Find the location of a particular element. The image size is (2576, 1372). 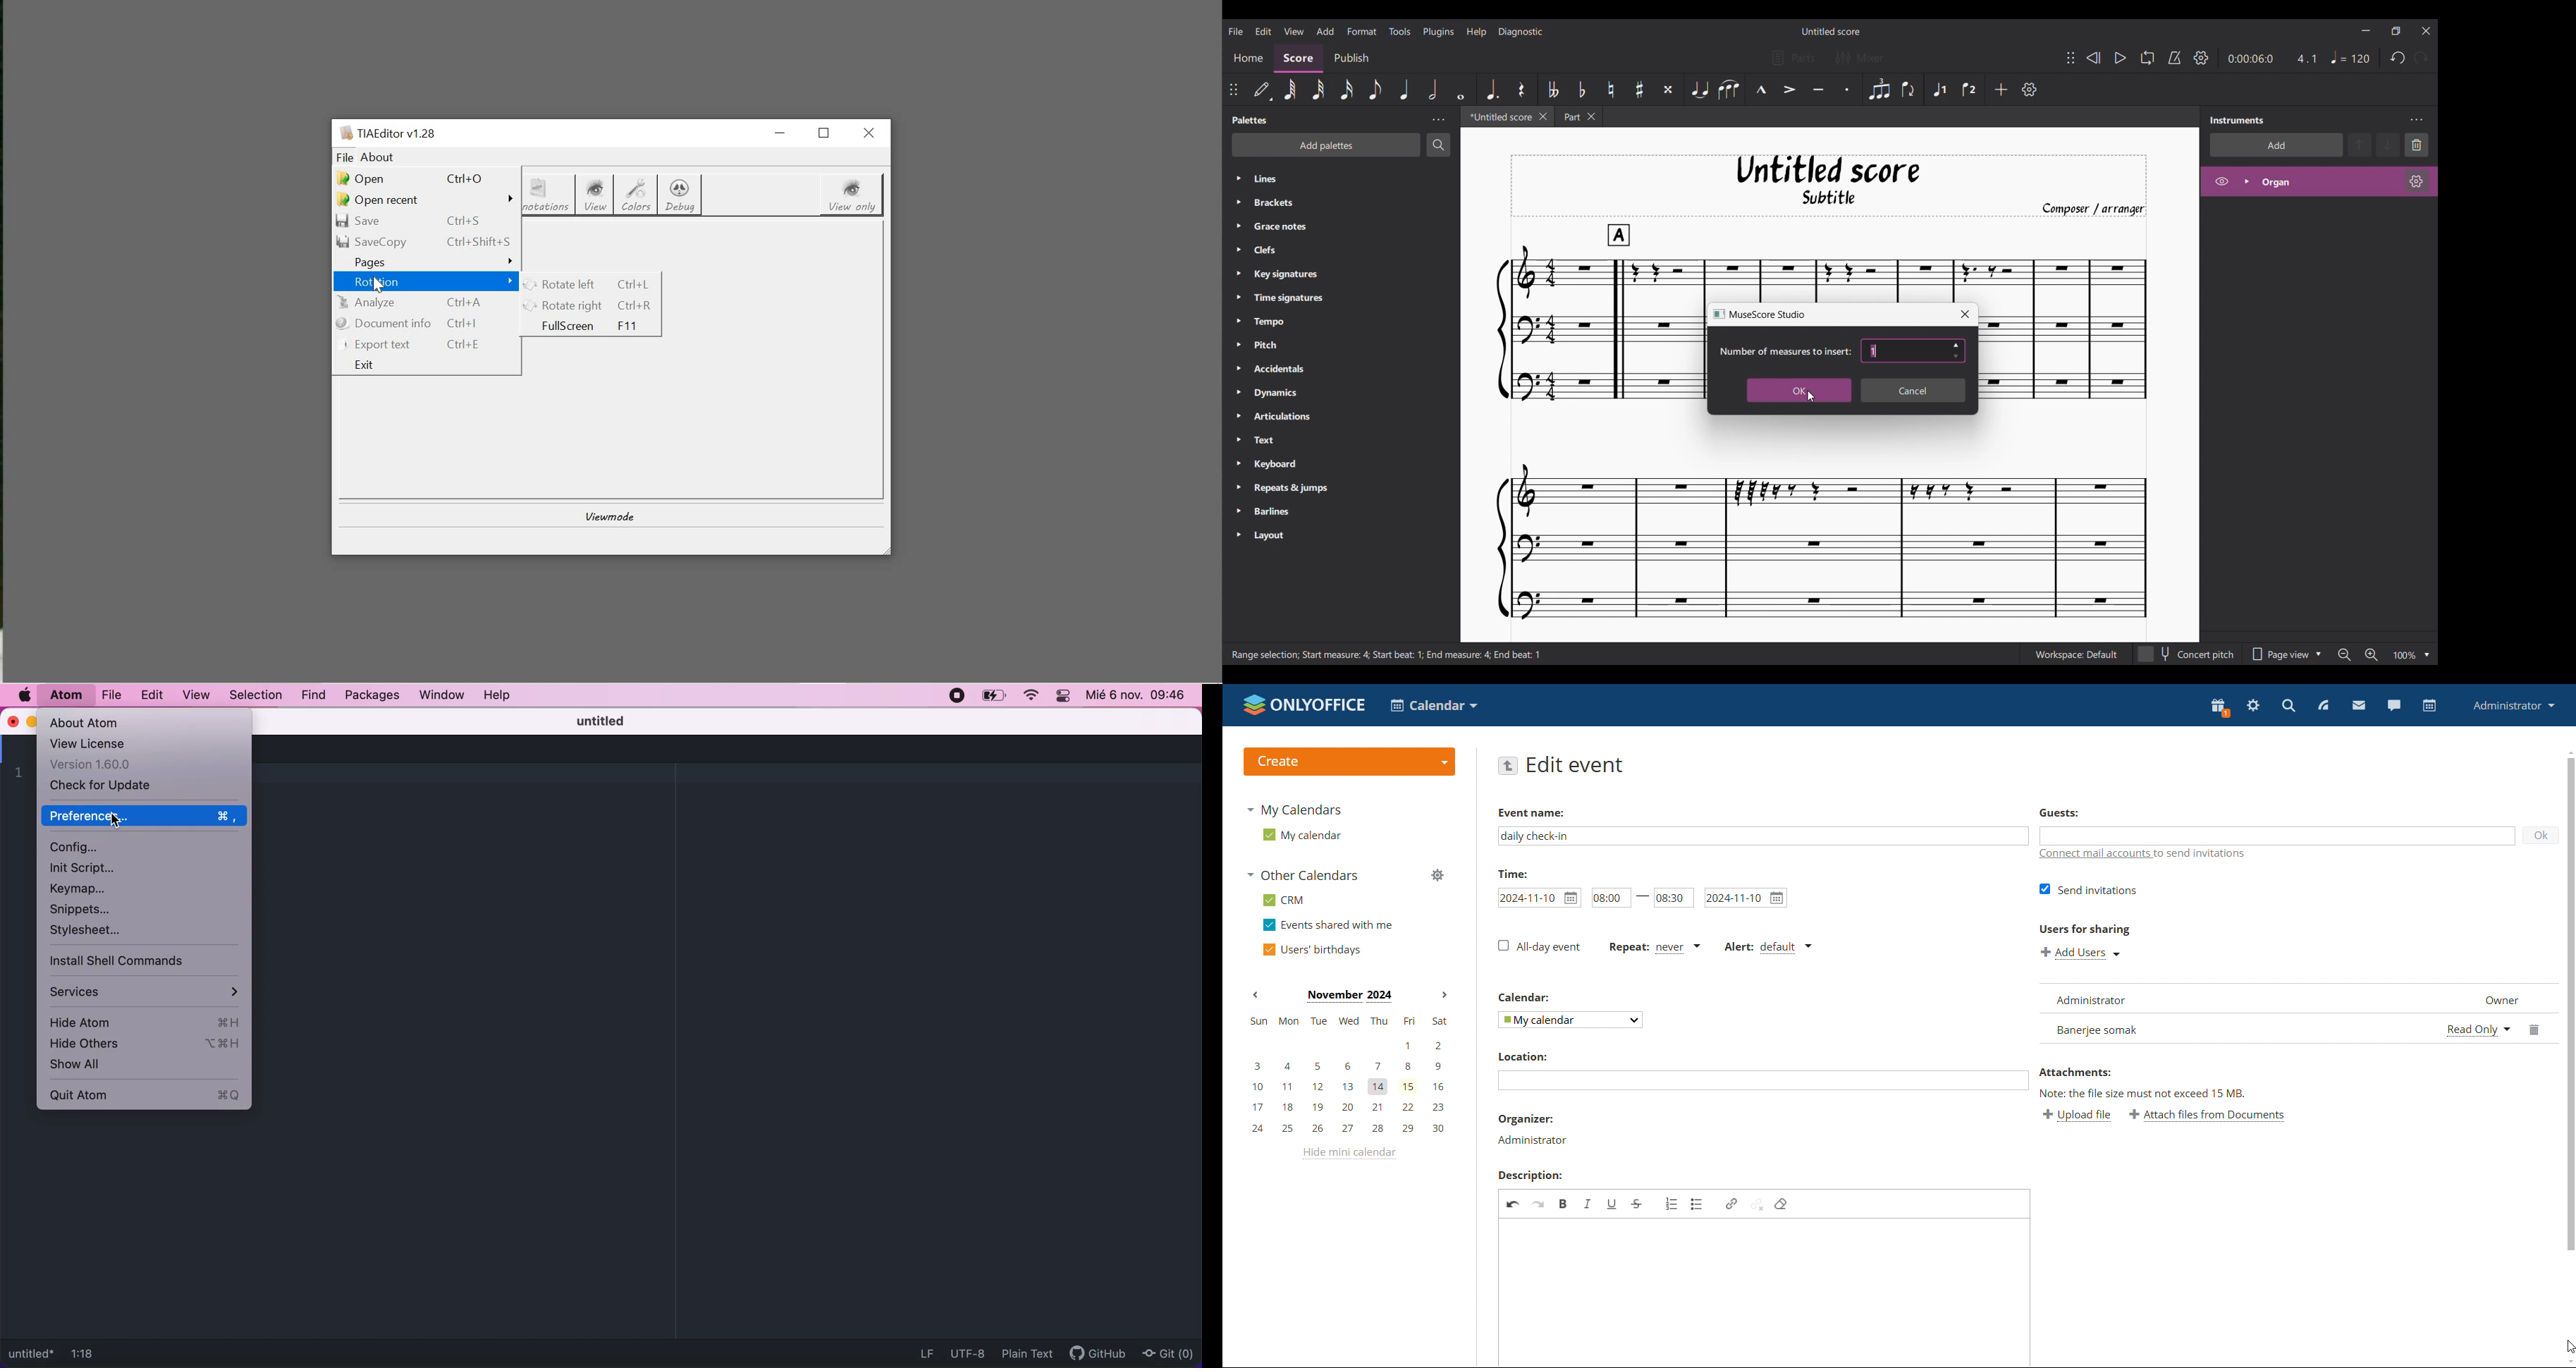

Window title and logo is located at coordinates (1759, 314).